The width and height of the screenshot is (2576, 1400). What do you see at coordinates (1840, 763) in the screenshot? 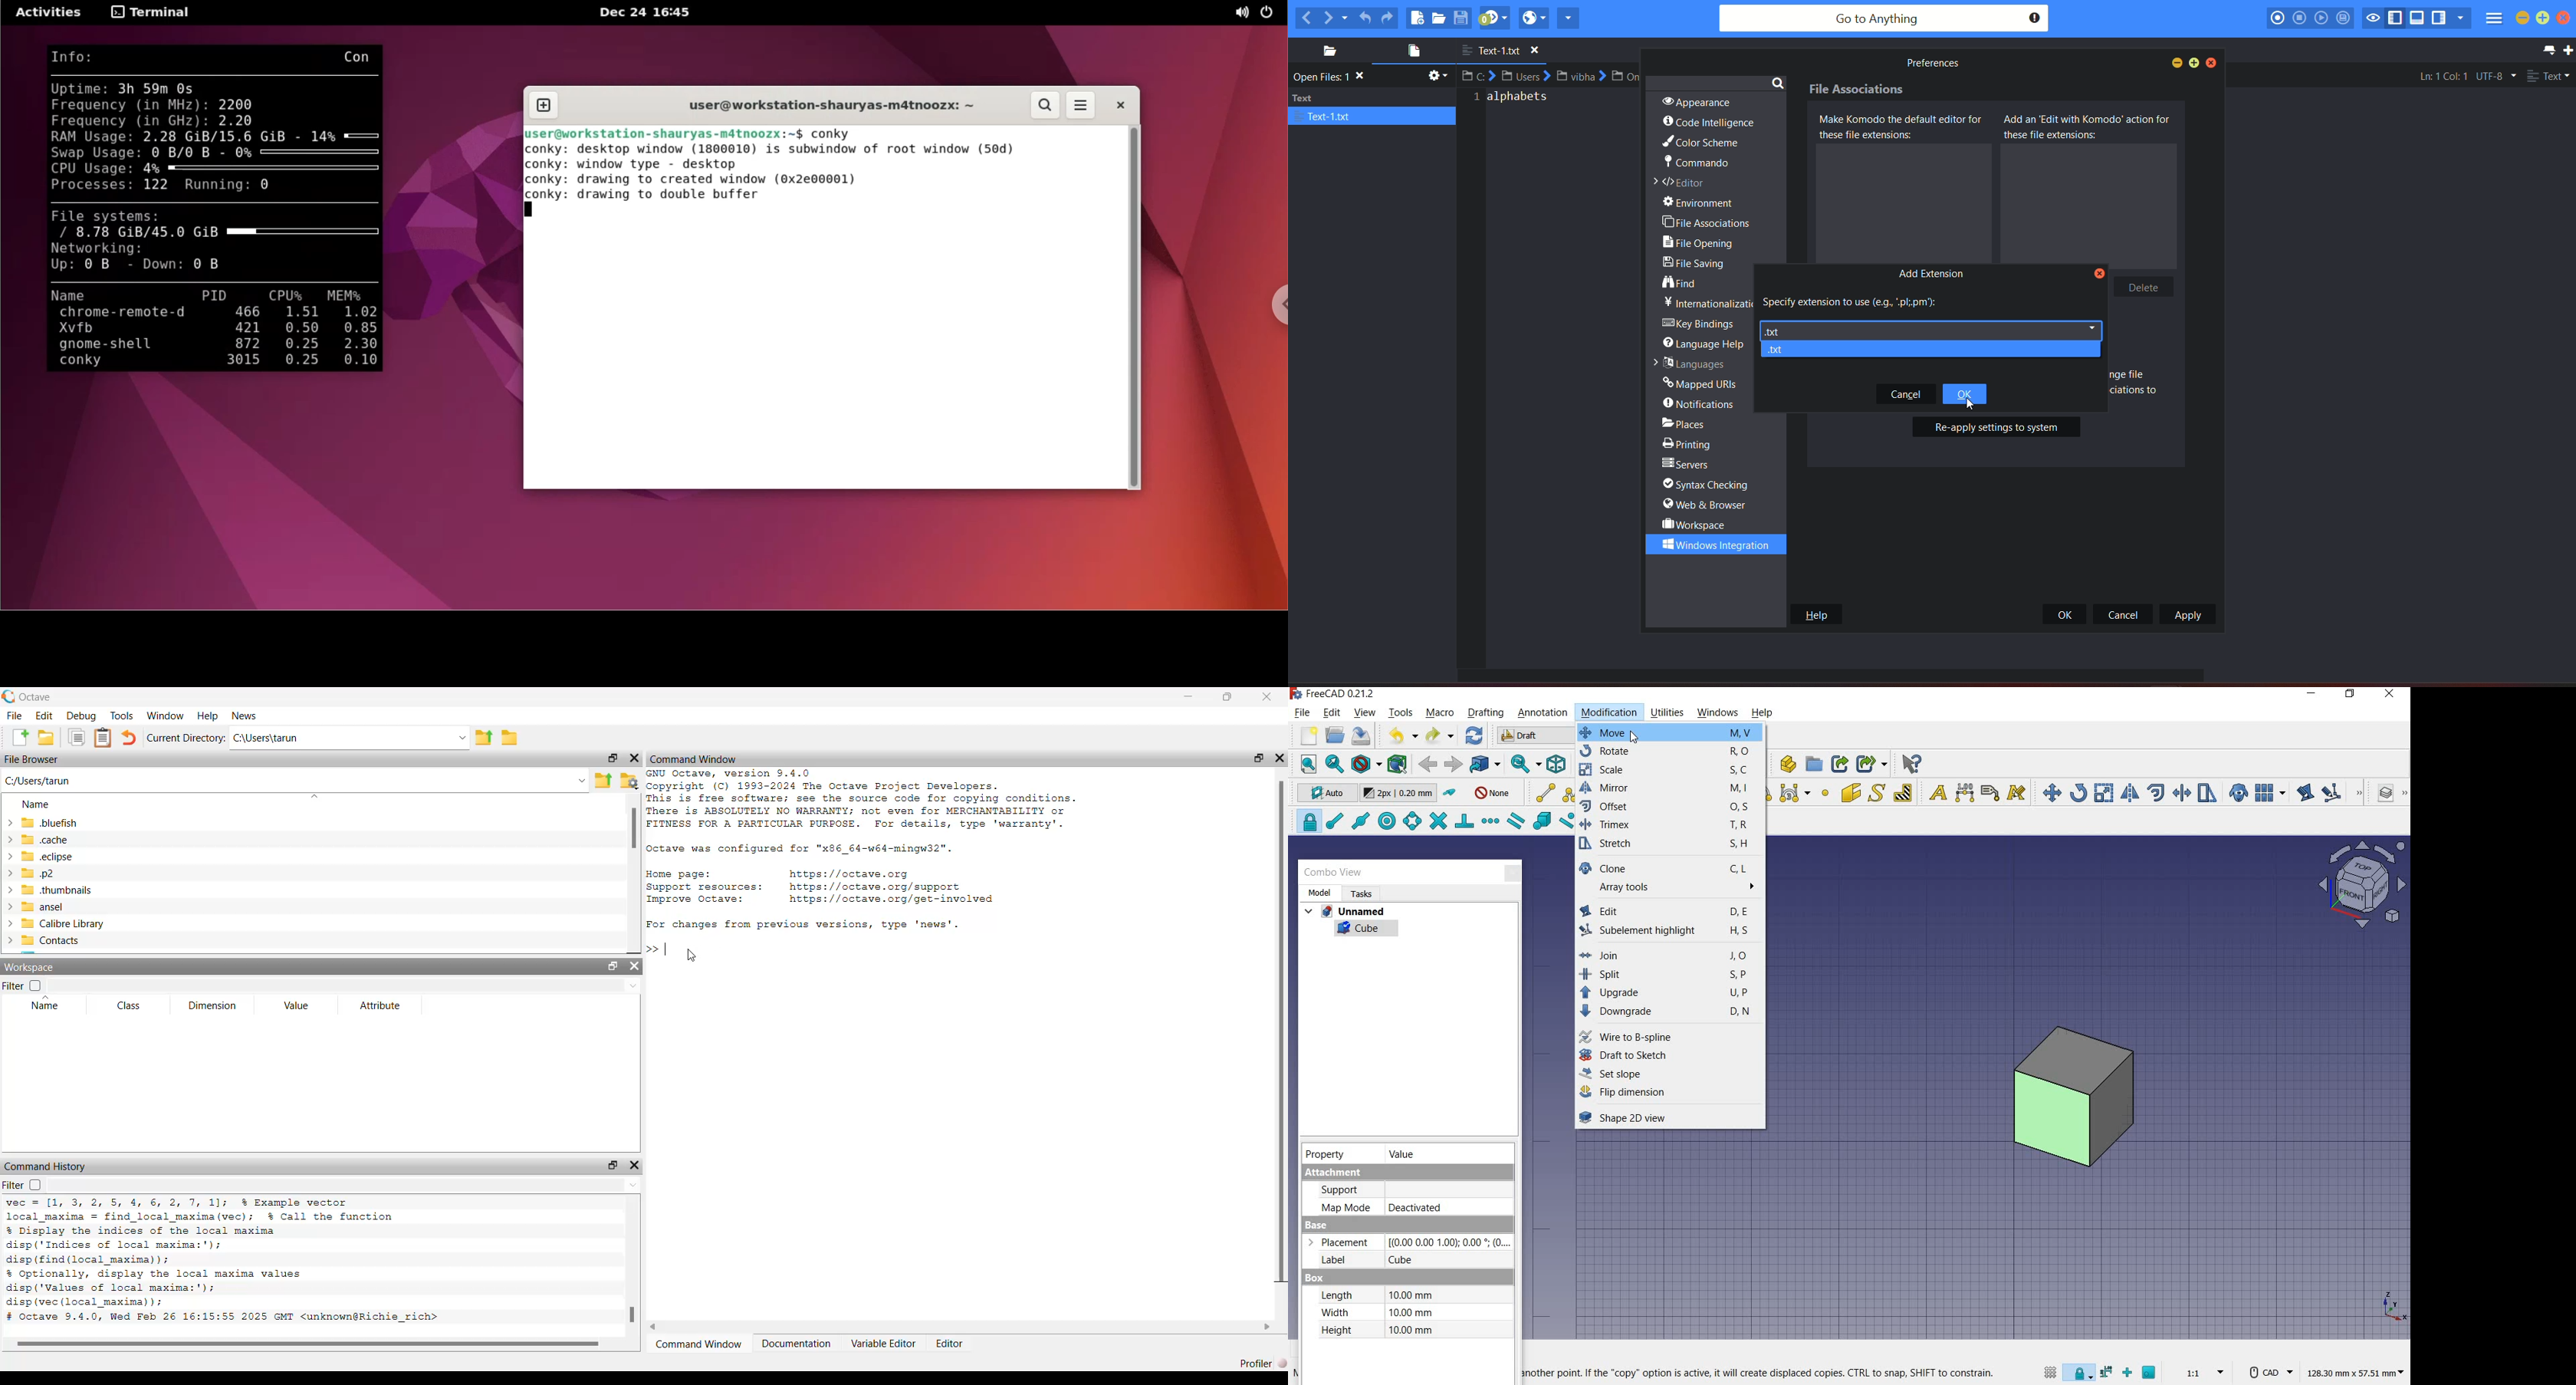
I see `make link` at bounding box center [1840, 763].